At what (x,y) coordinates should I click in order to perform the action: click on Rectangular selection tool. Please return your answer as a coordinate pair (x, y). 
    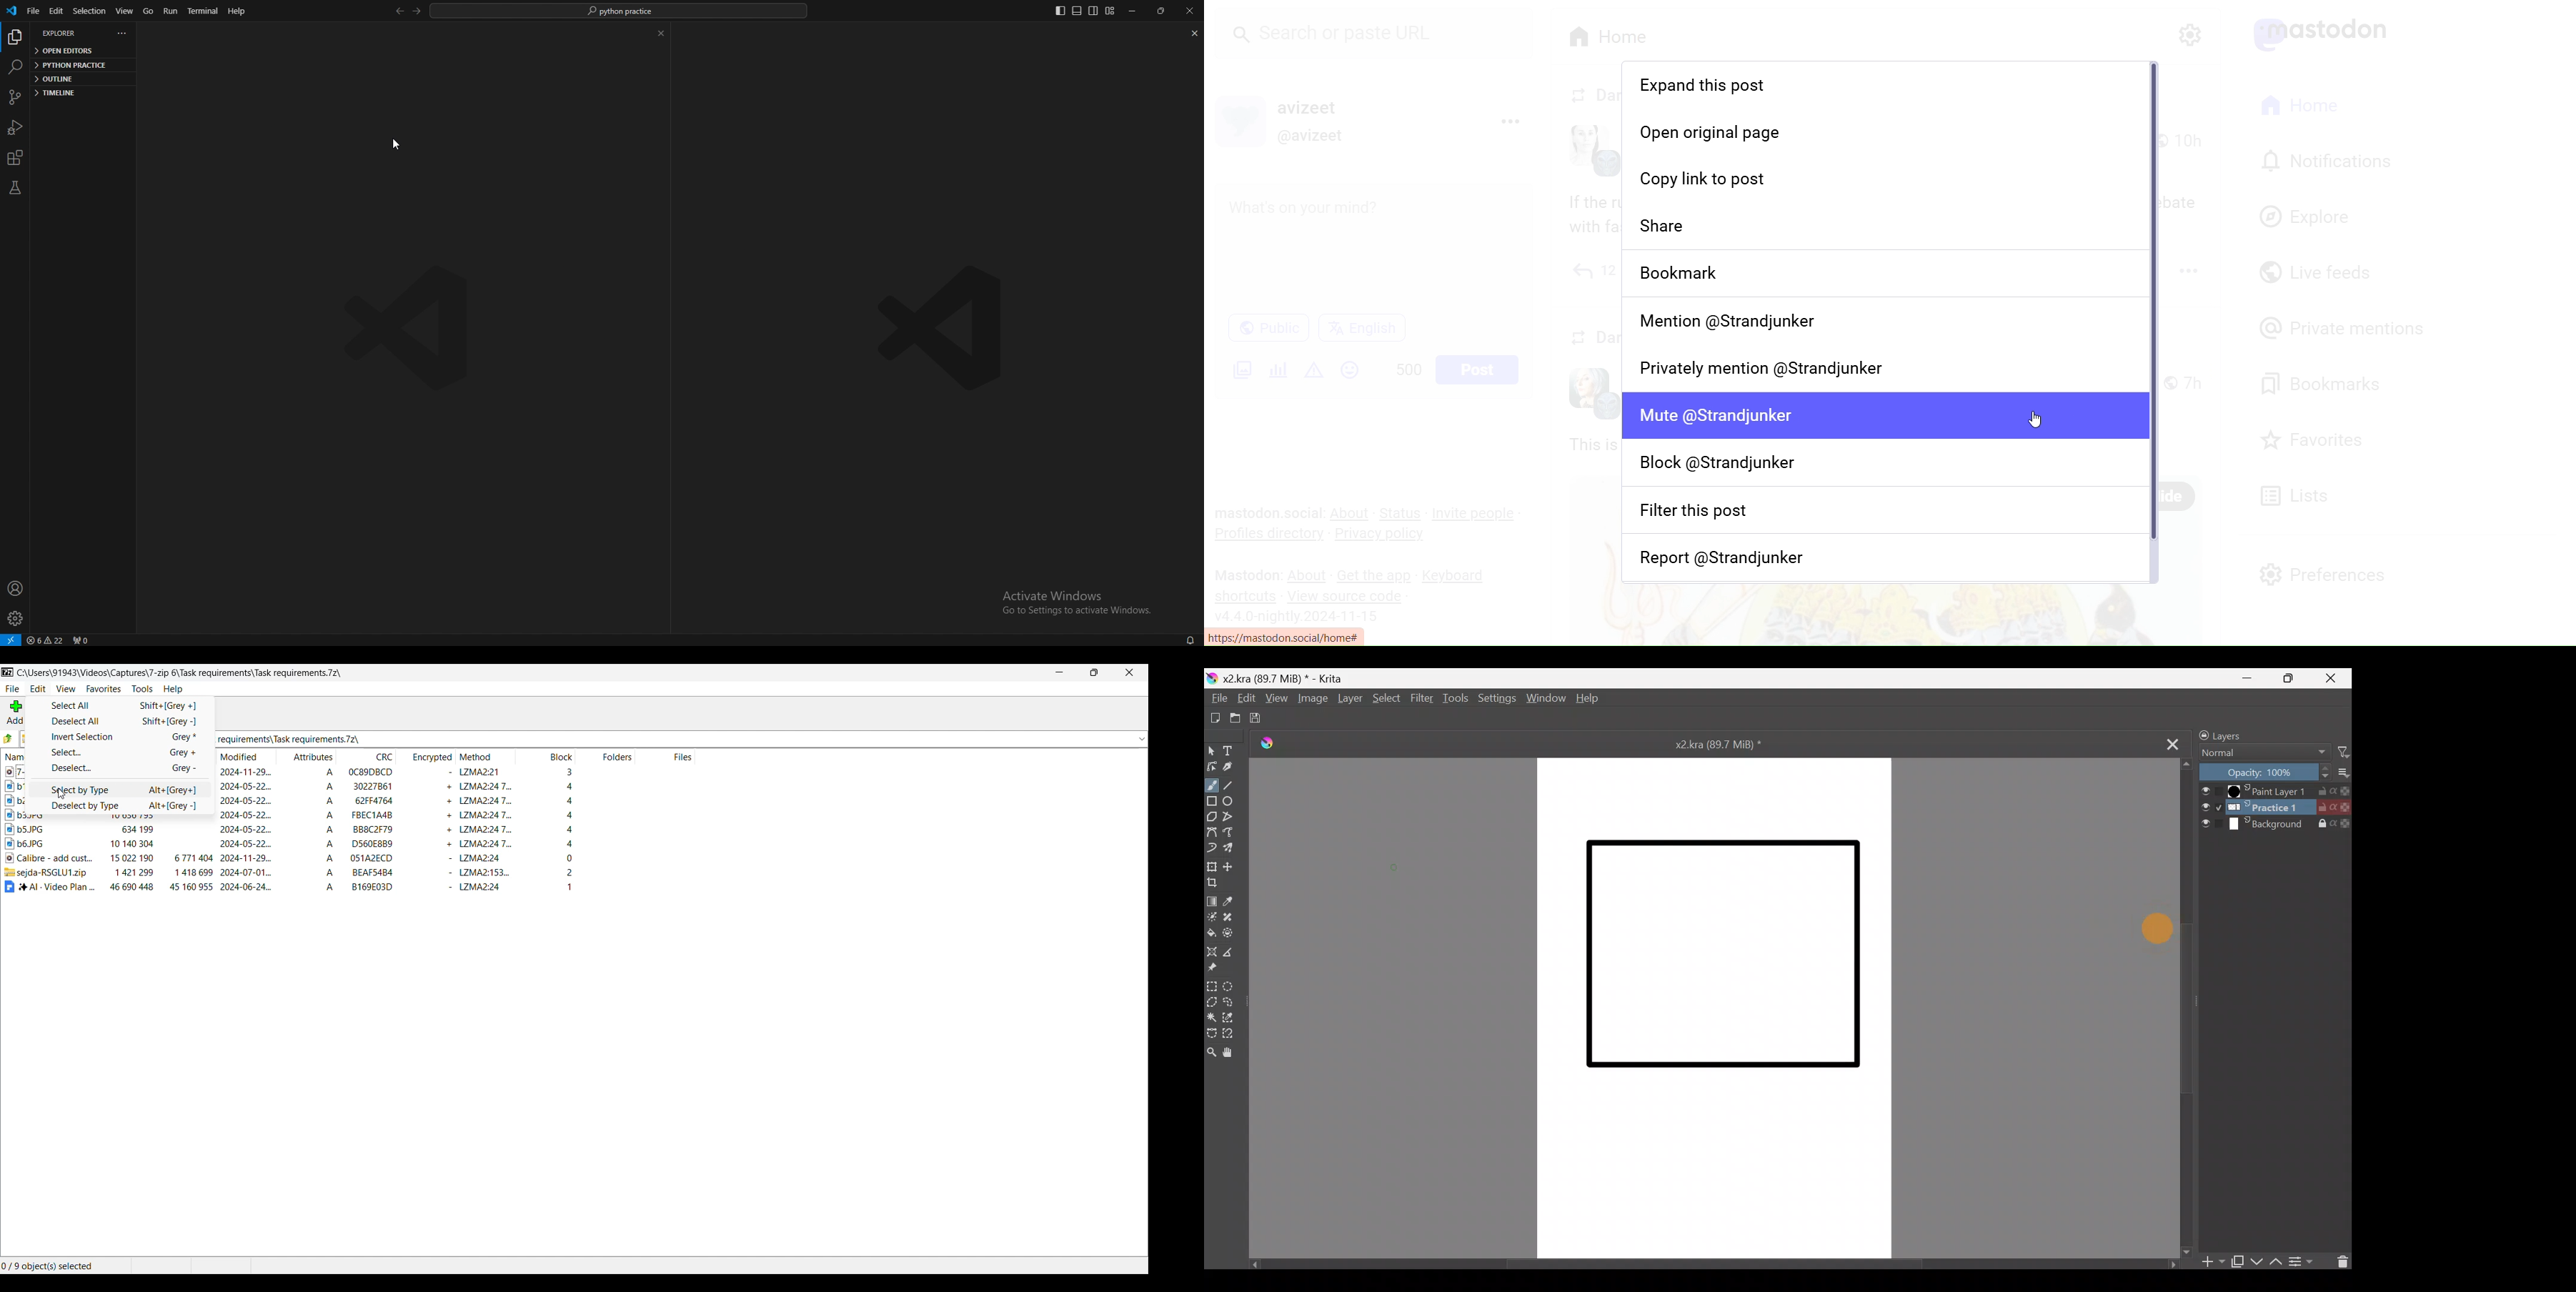
    Looking at the image, I should click on (1212, 986).